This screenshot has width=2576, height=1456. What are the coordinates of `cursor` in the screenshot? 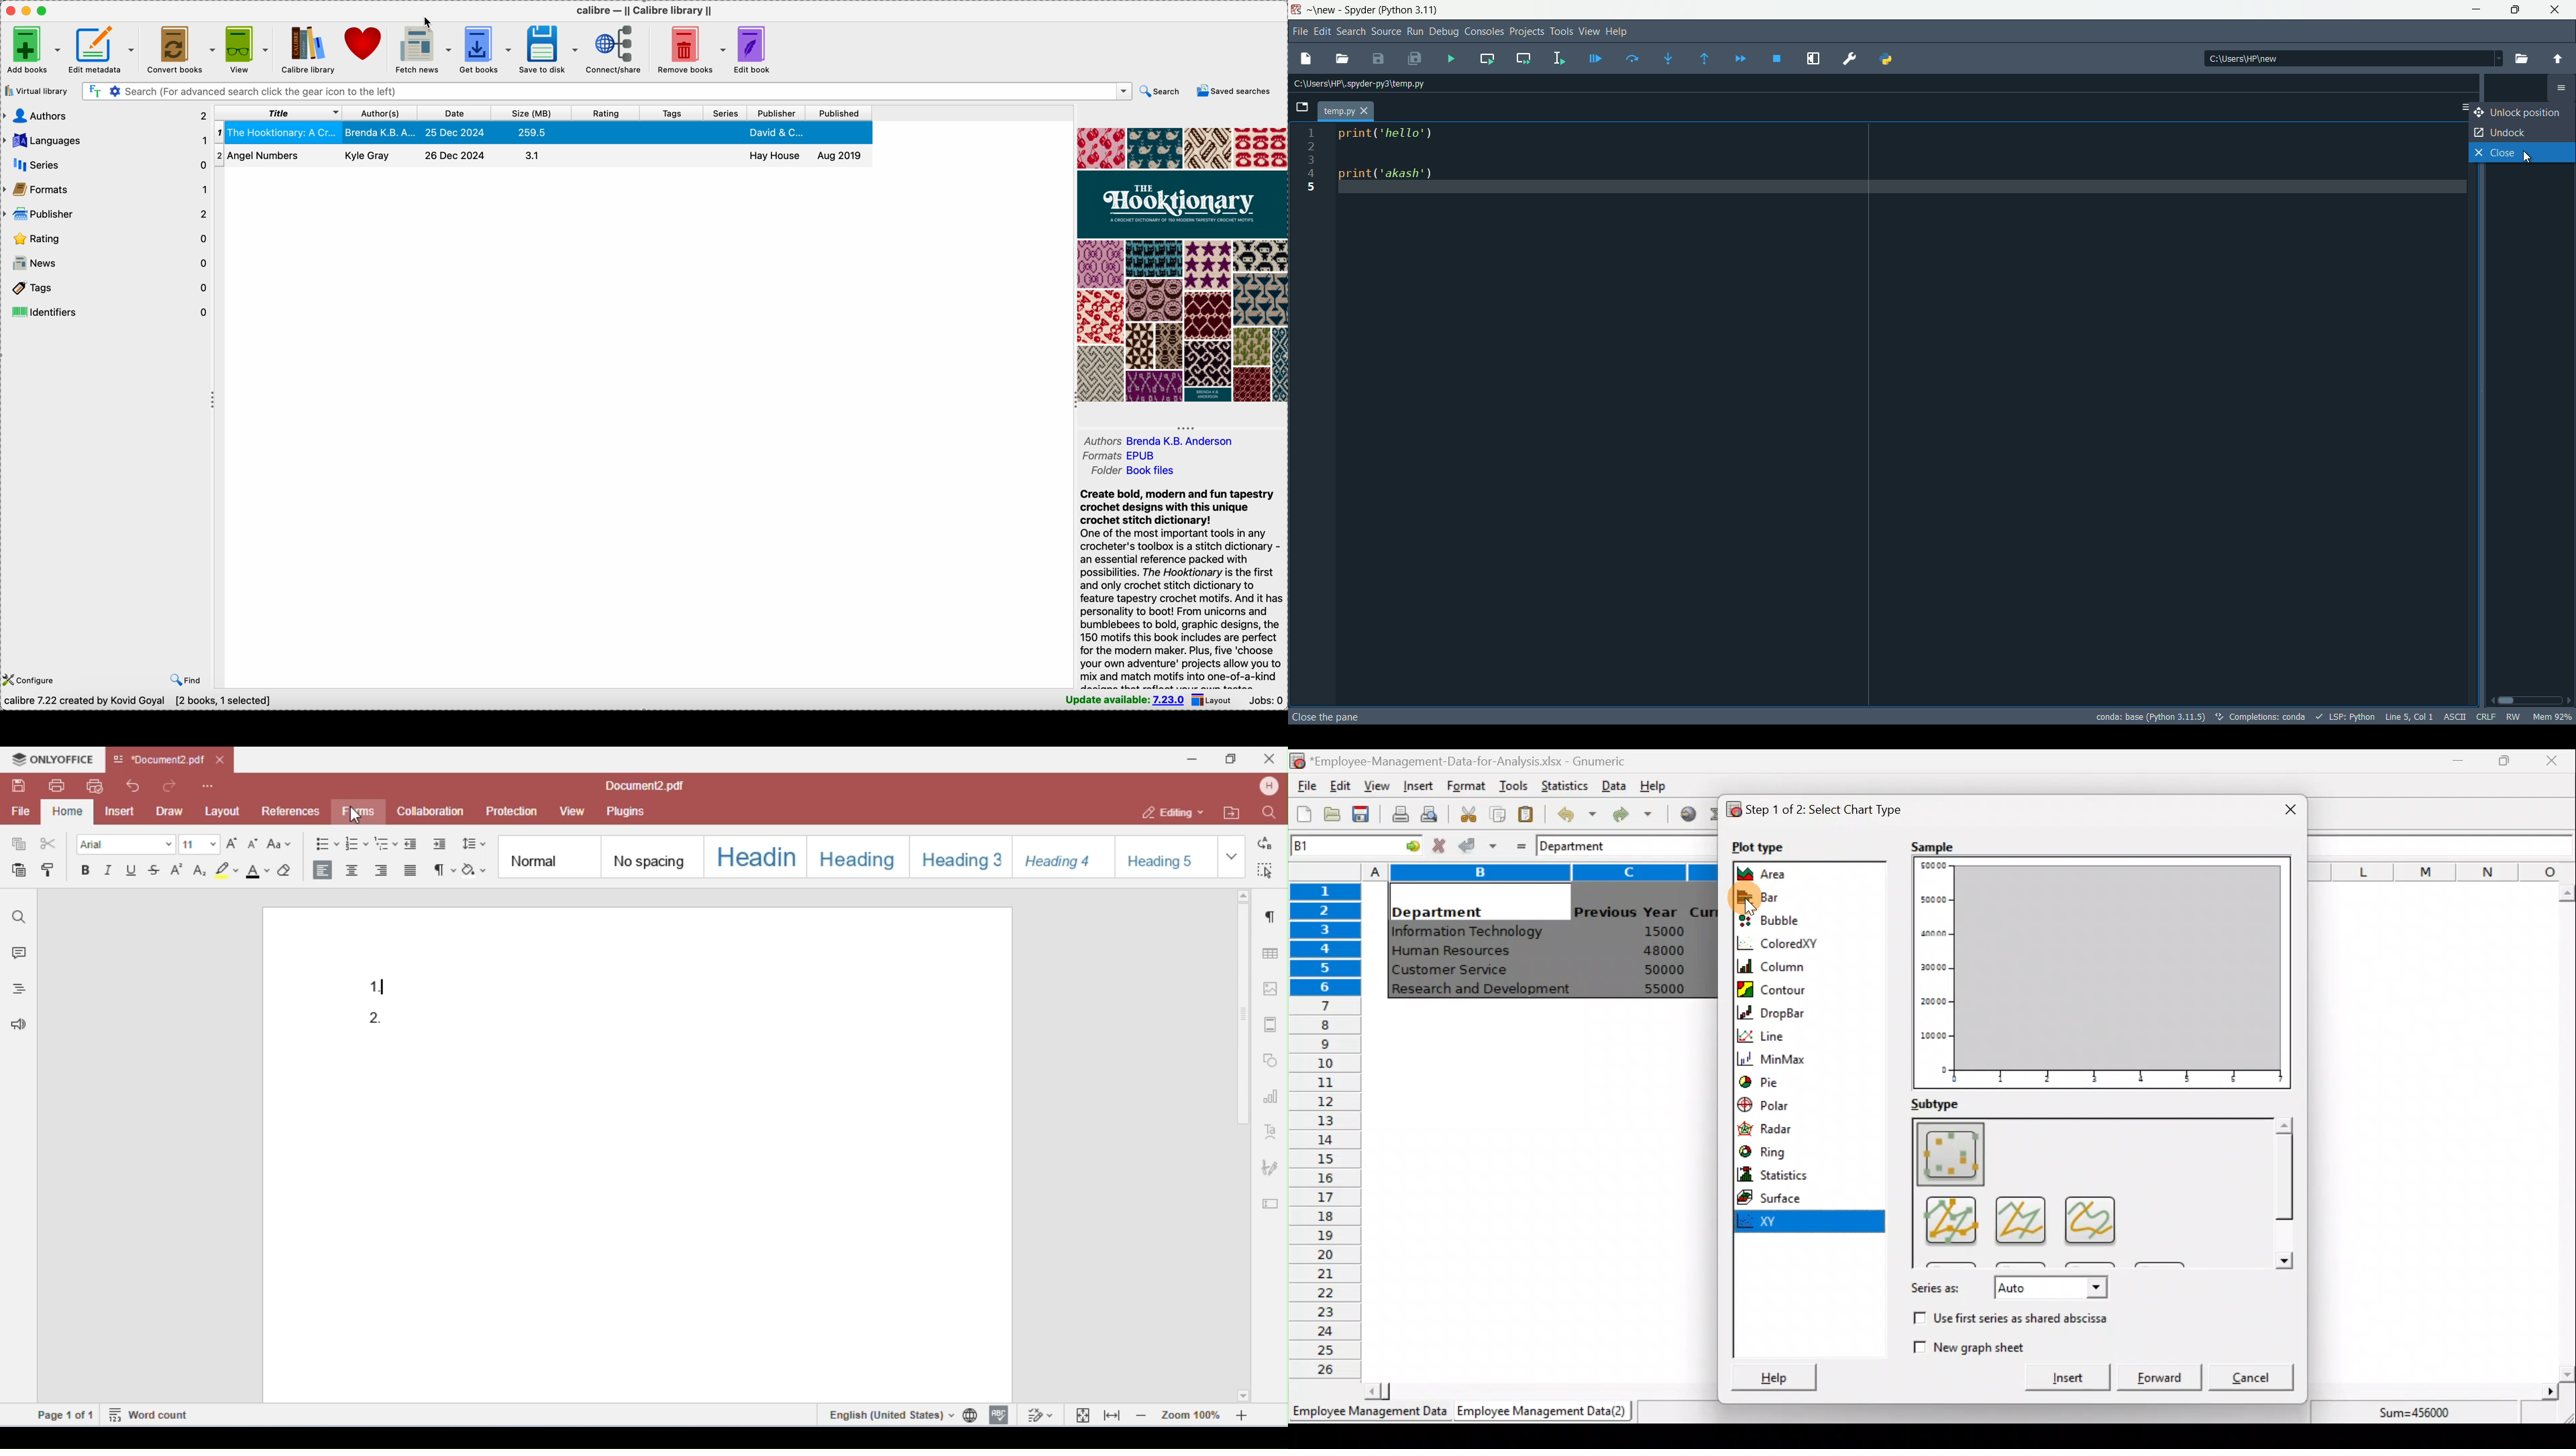 It's located at (2531, 160).